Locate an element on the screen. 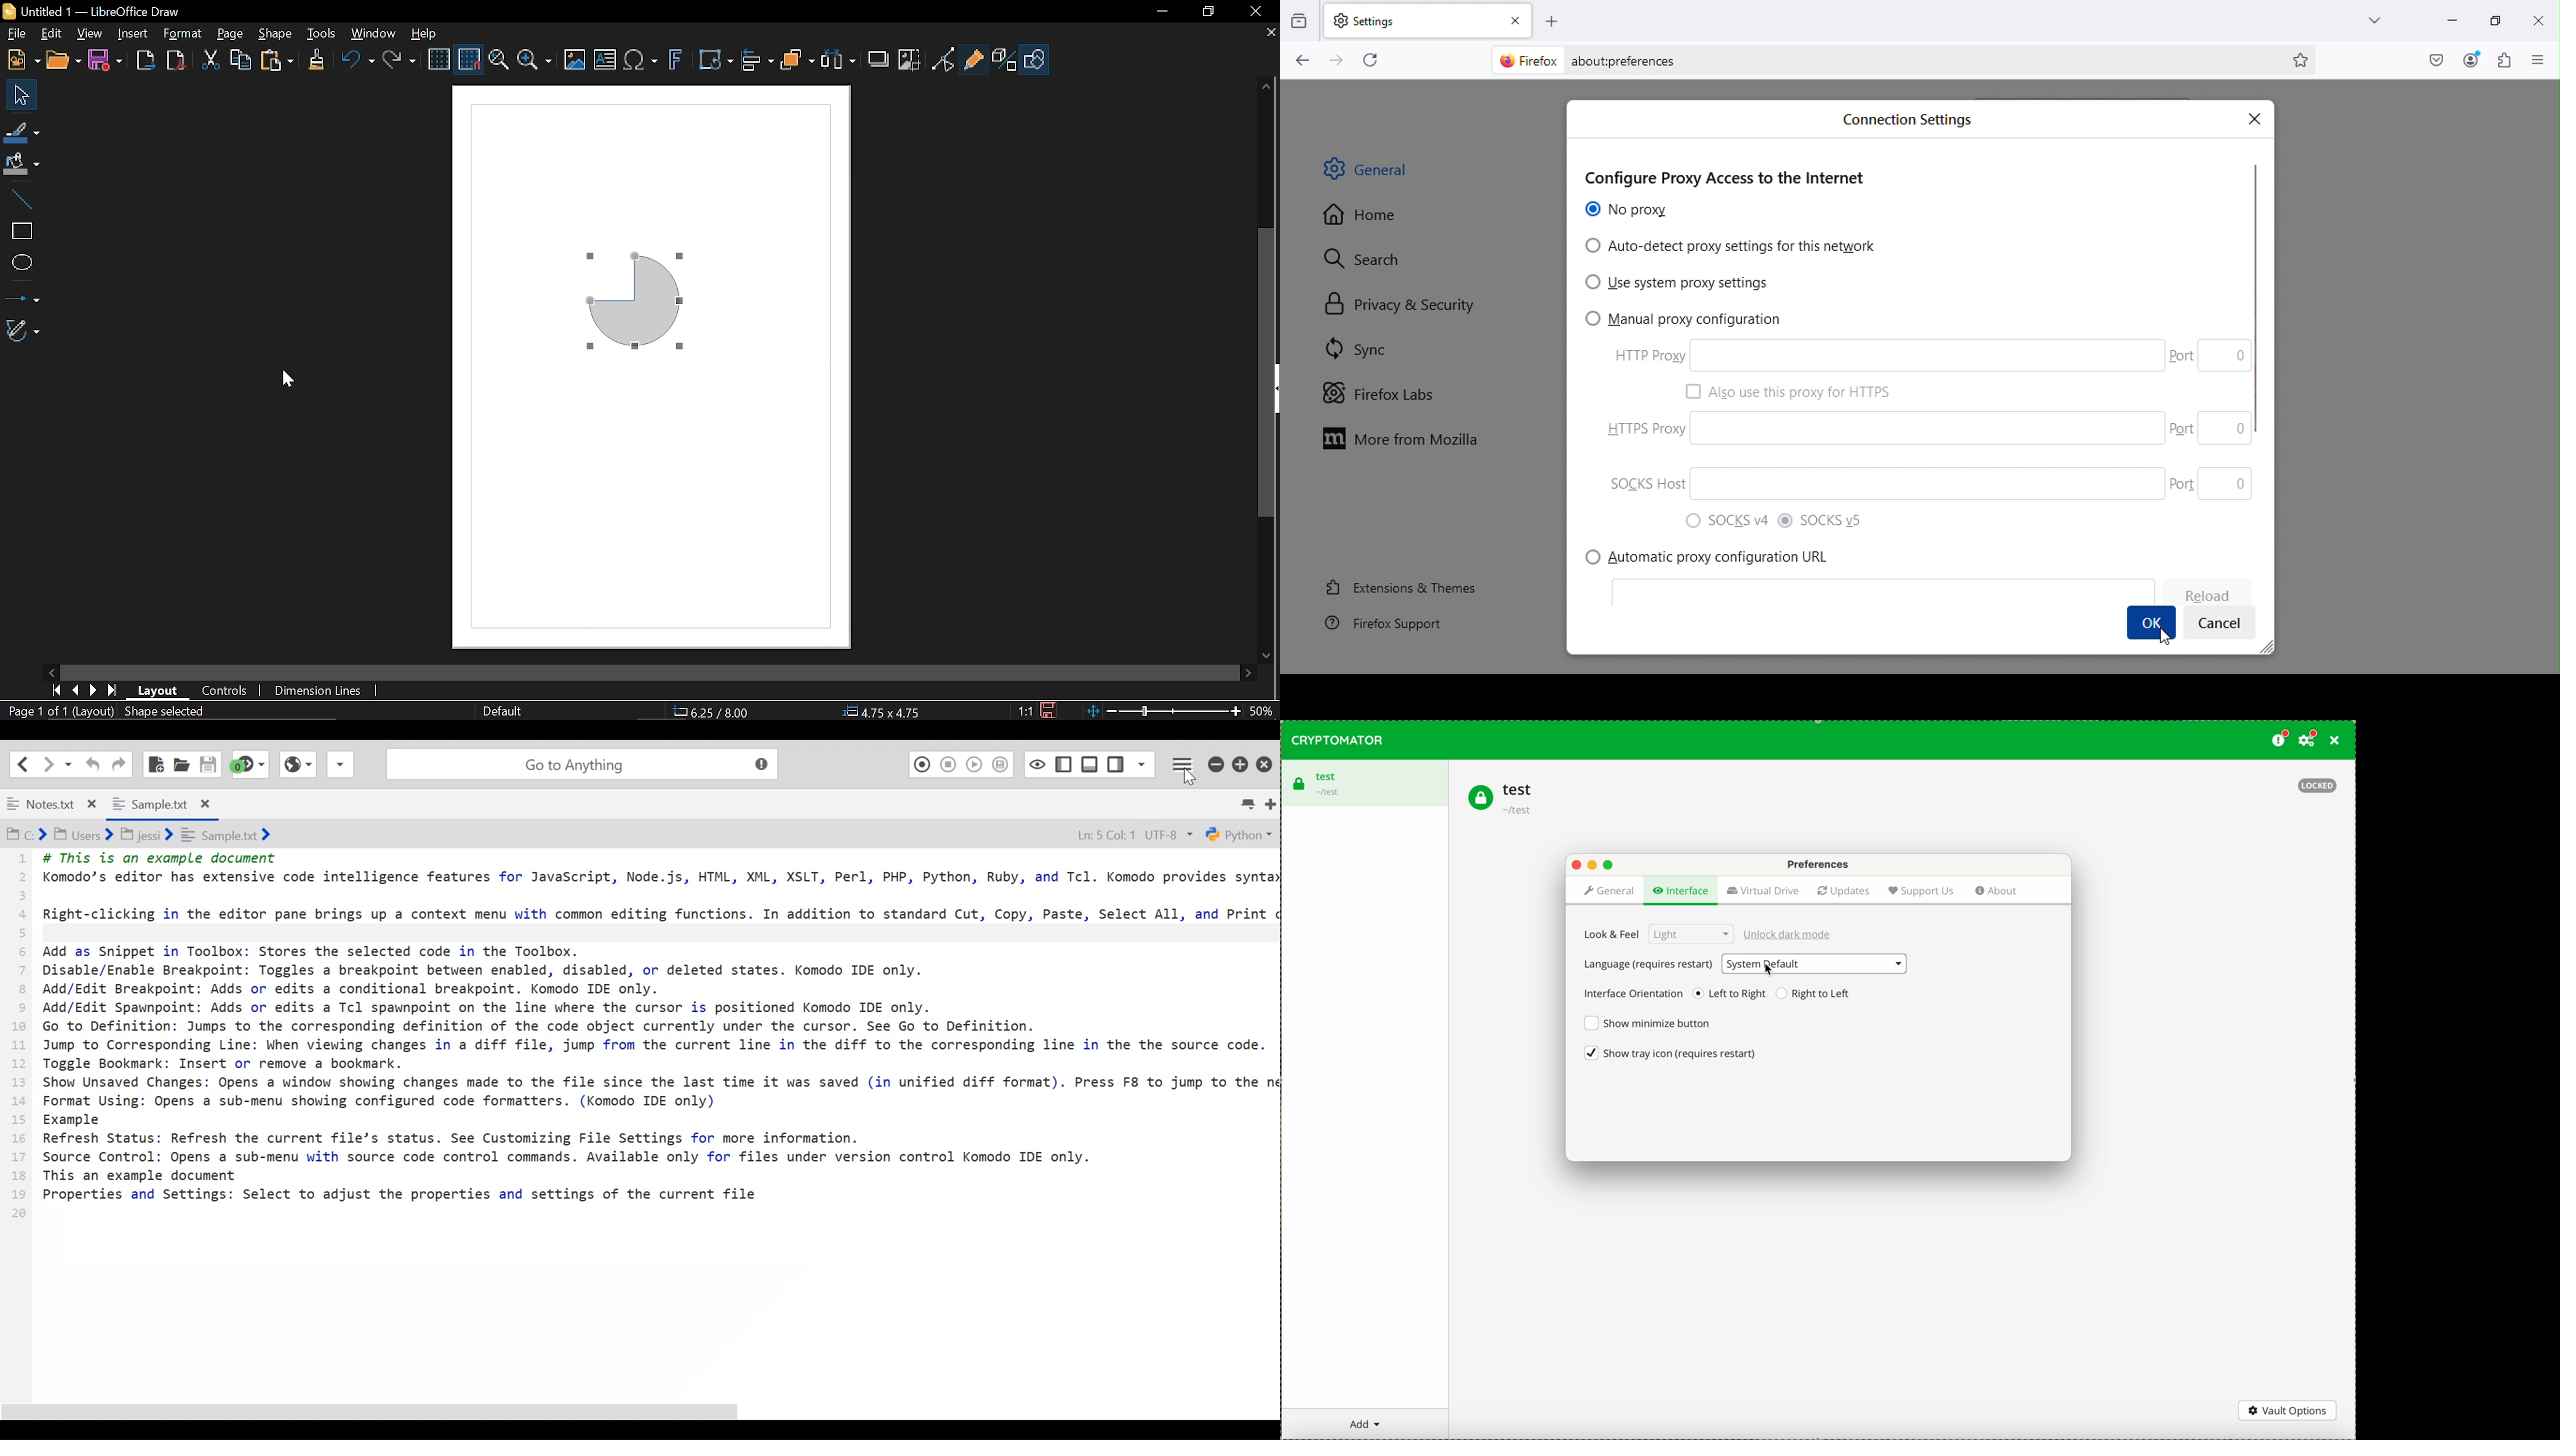  Sync is located at coordinates (1384, 352).